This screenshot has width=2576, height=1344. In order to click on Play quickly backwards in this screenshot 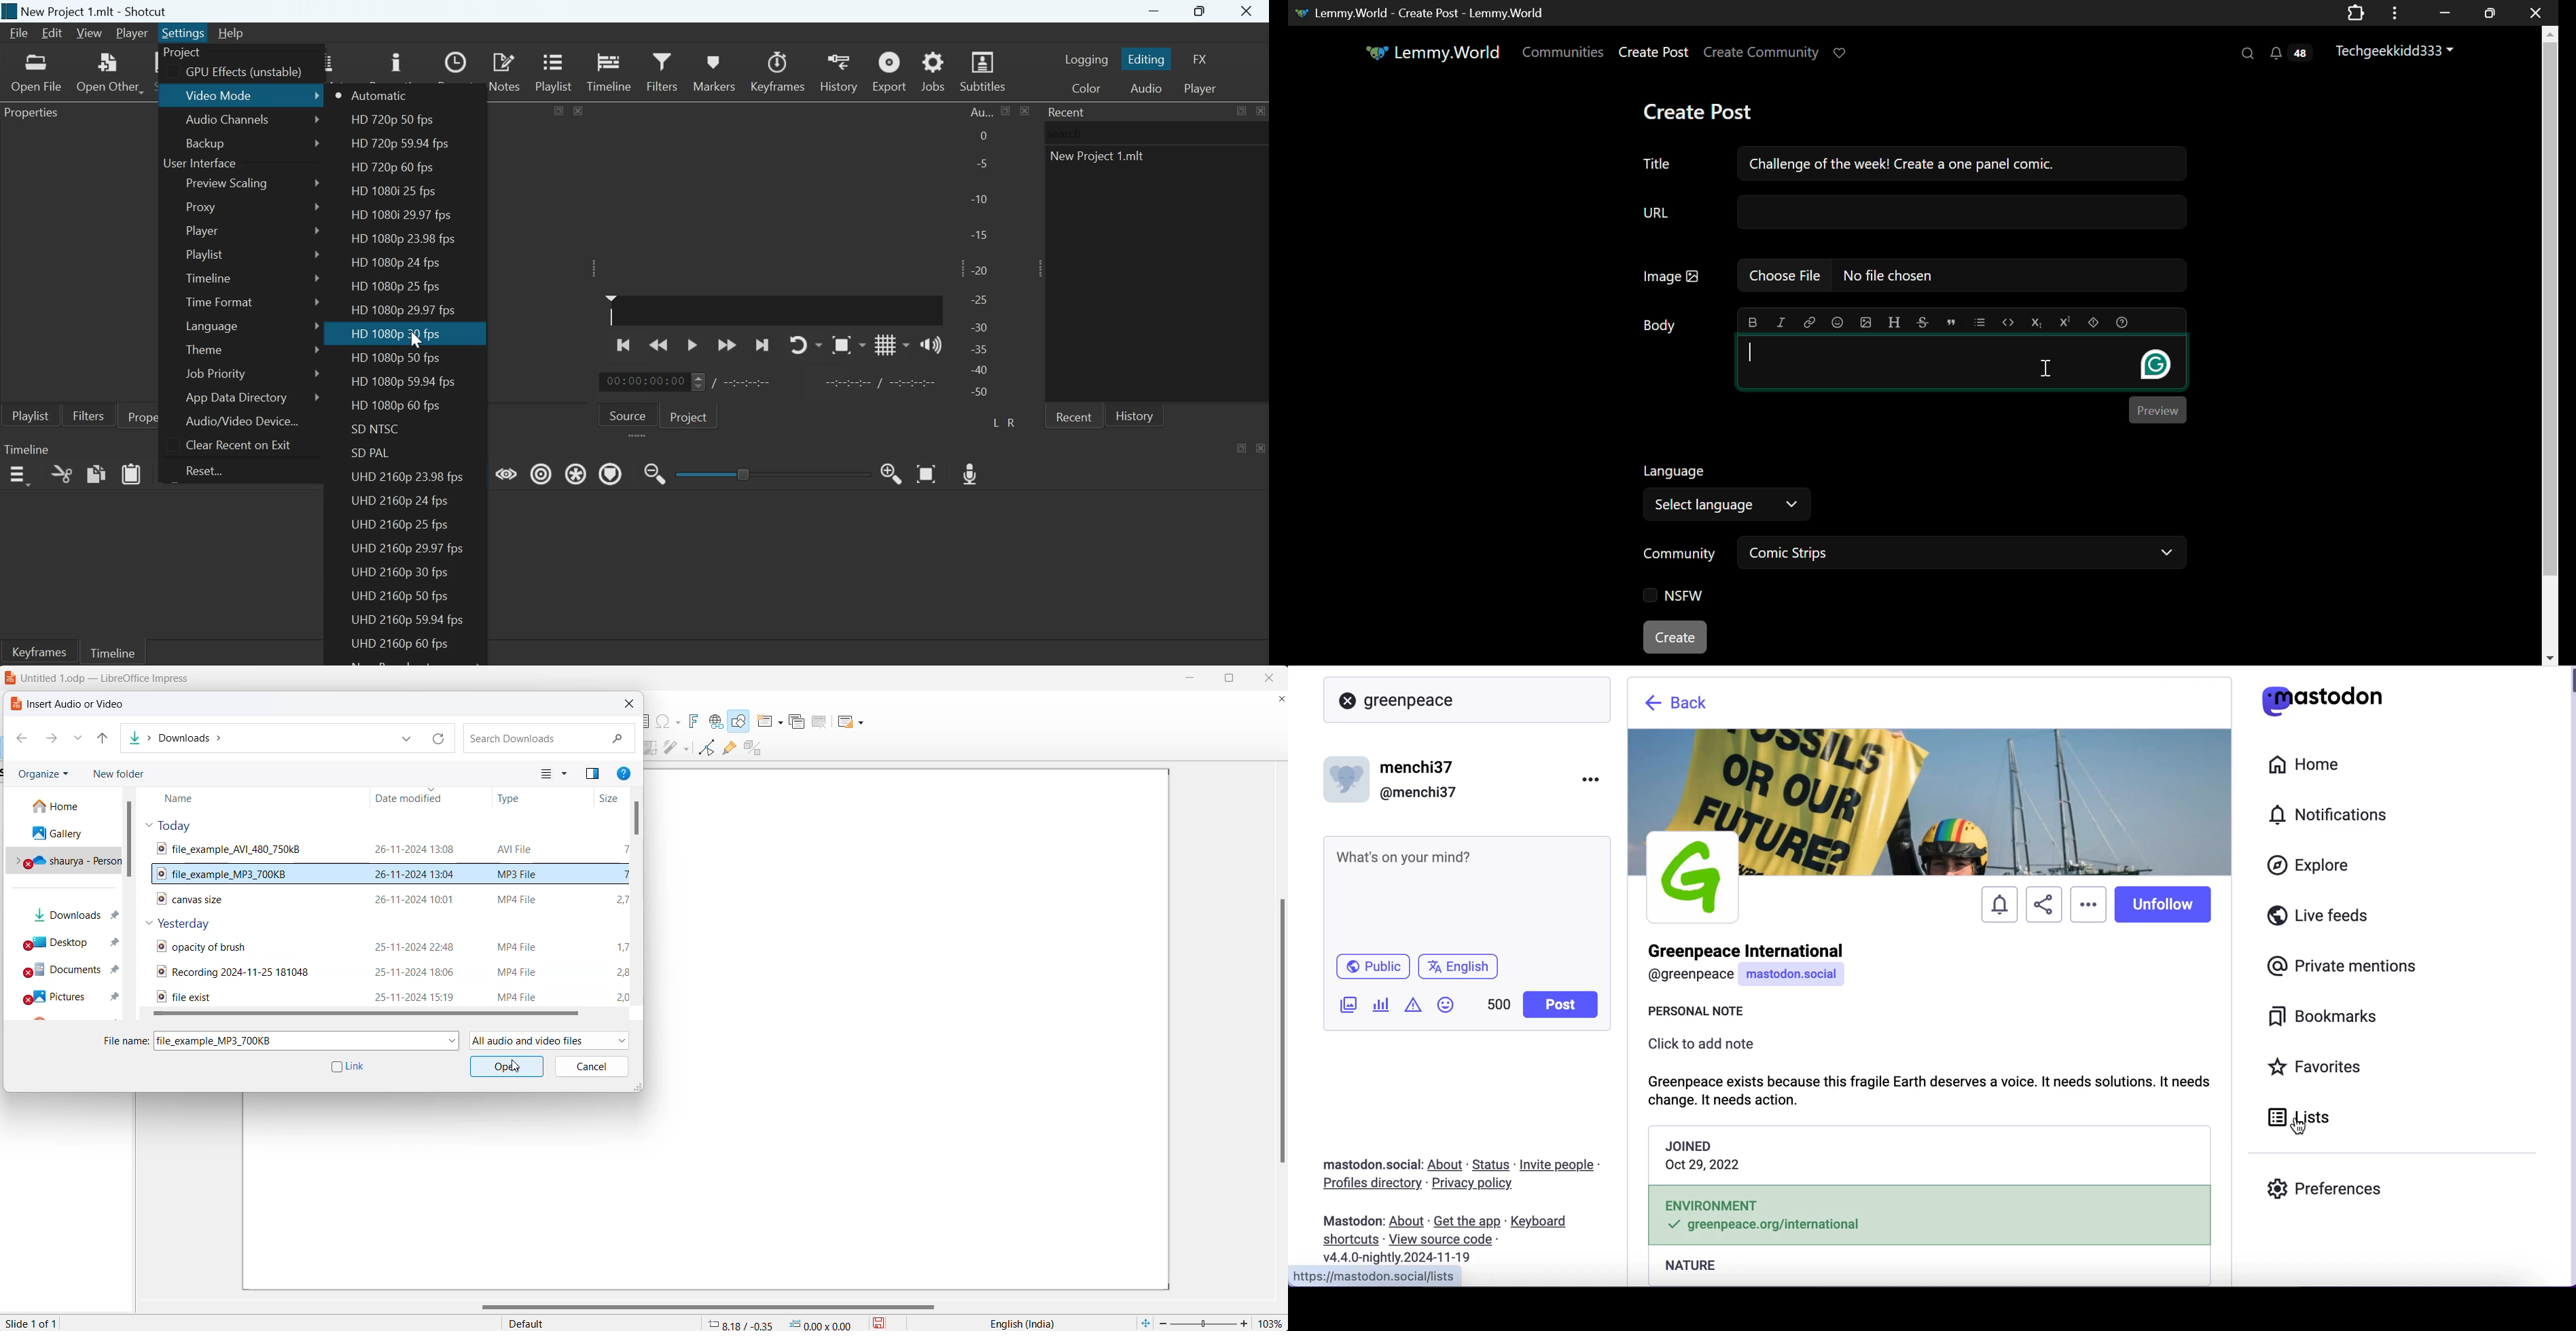, I will do `click(660, 344)`.